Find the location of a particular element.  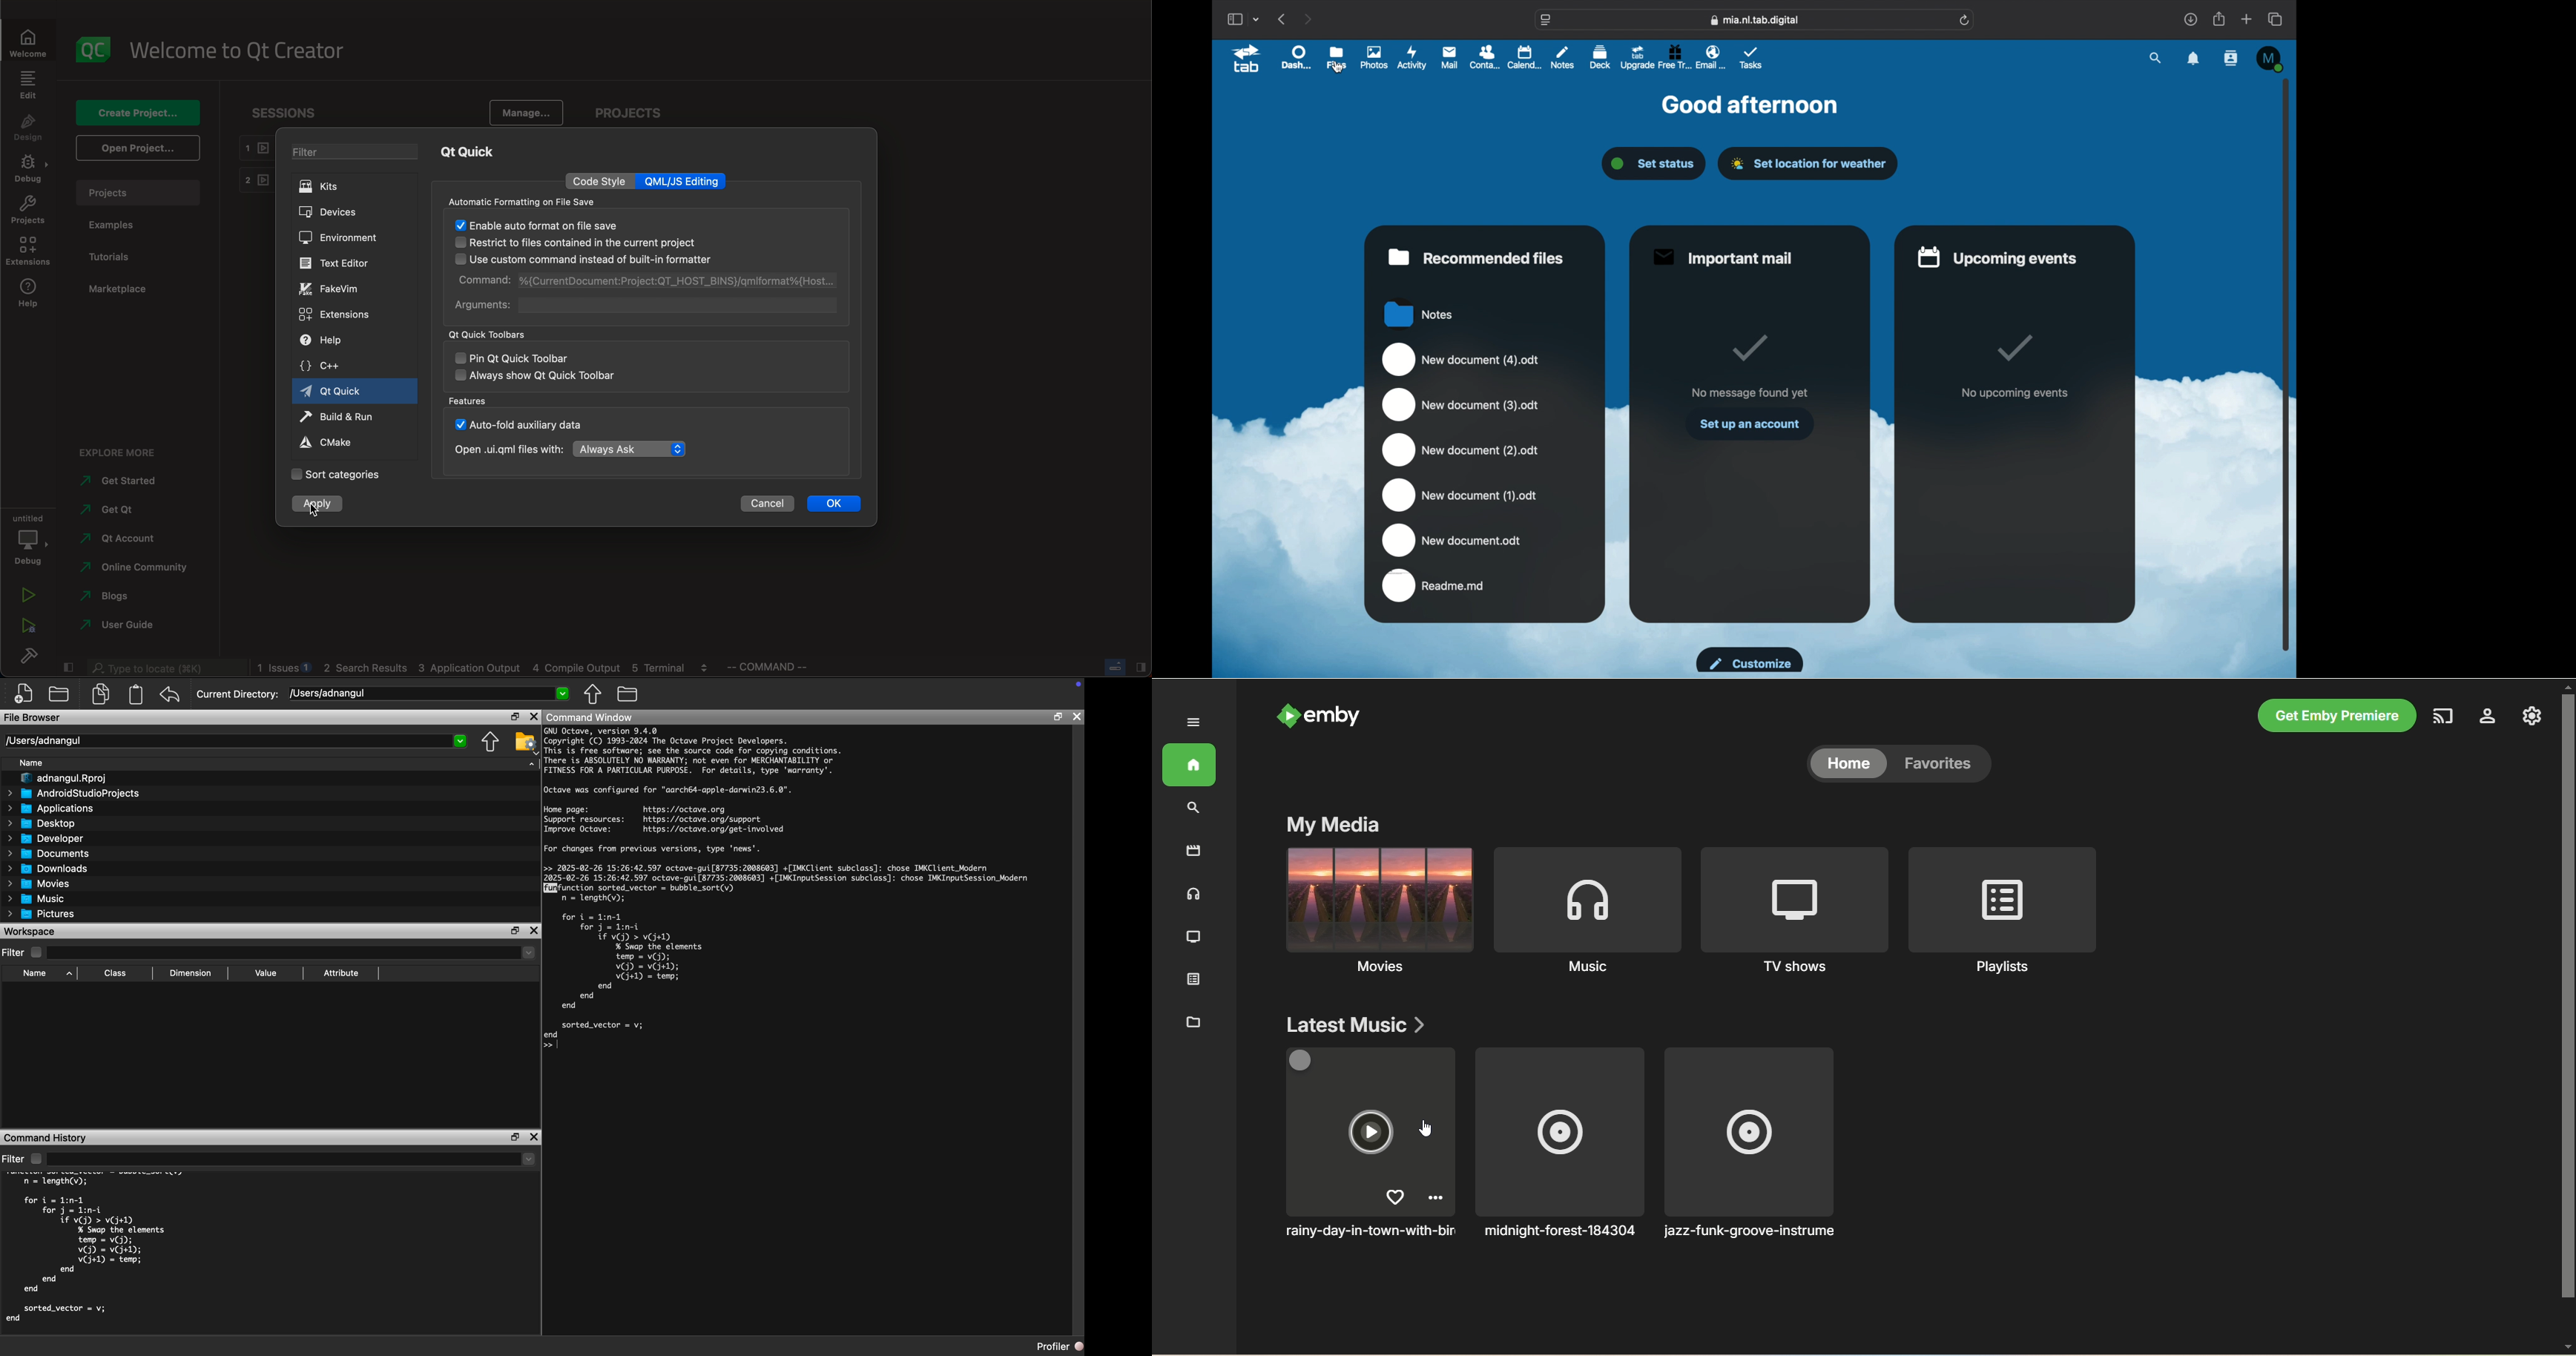

tick mark is located at coordinates (1750, 347).